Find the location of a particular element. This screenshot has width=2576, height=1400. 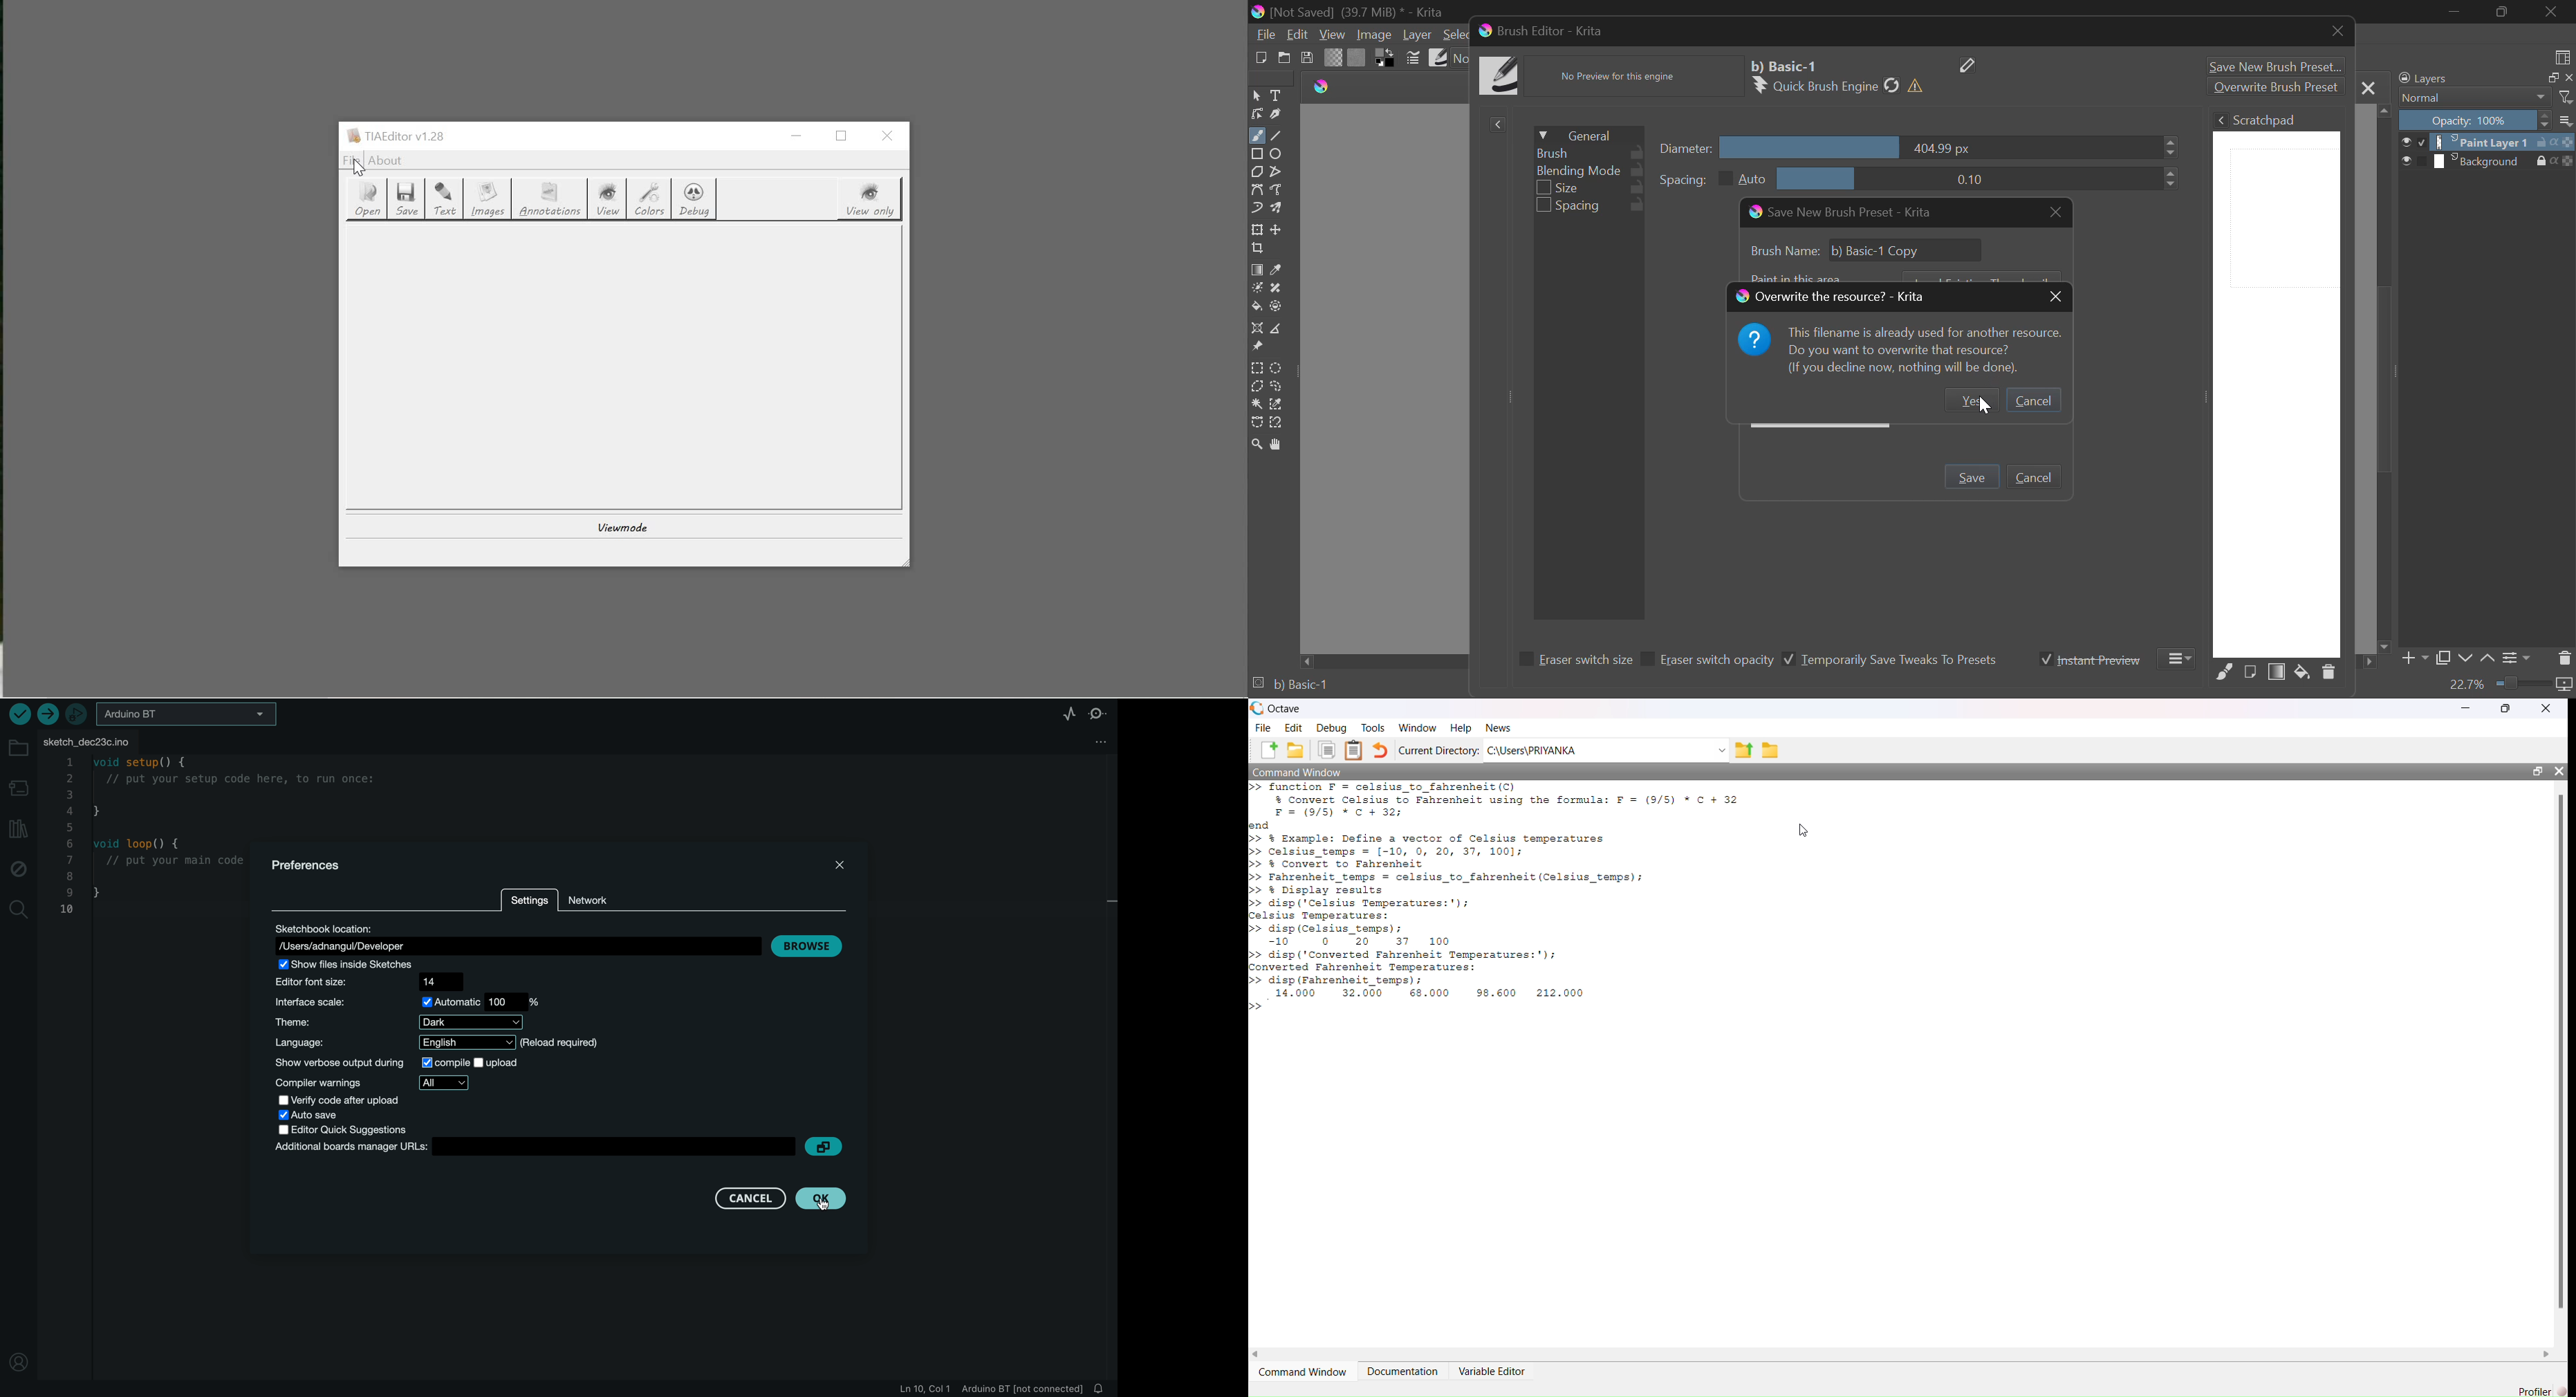

Text is located at coordinates (1276, 96).